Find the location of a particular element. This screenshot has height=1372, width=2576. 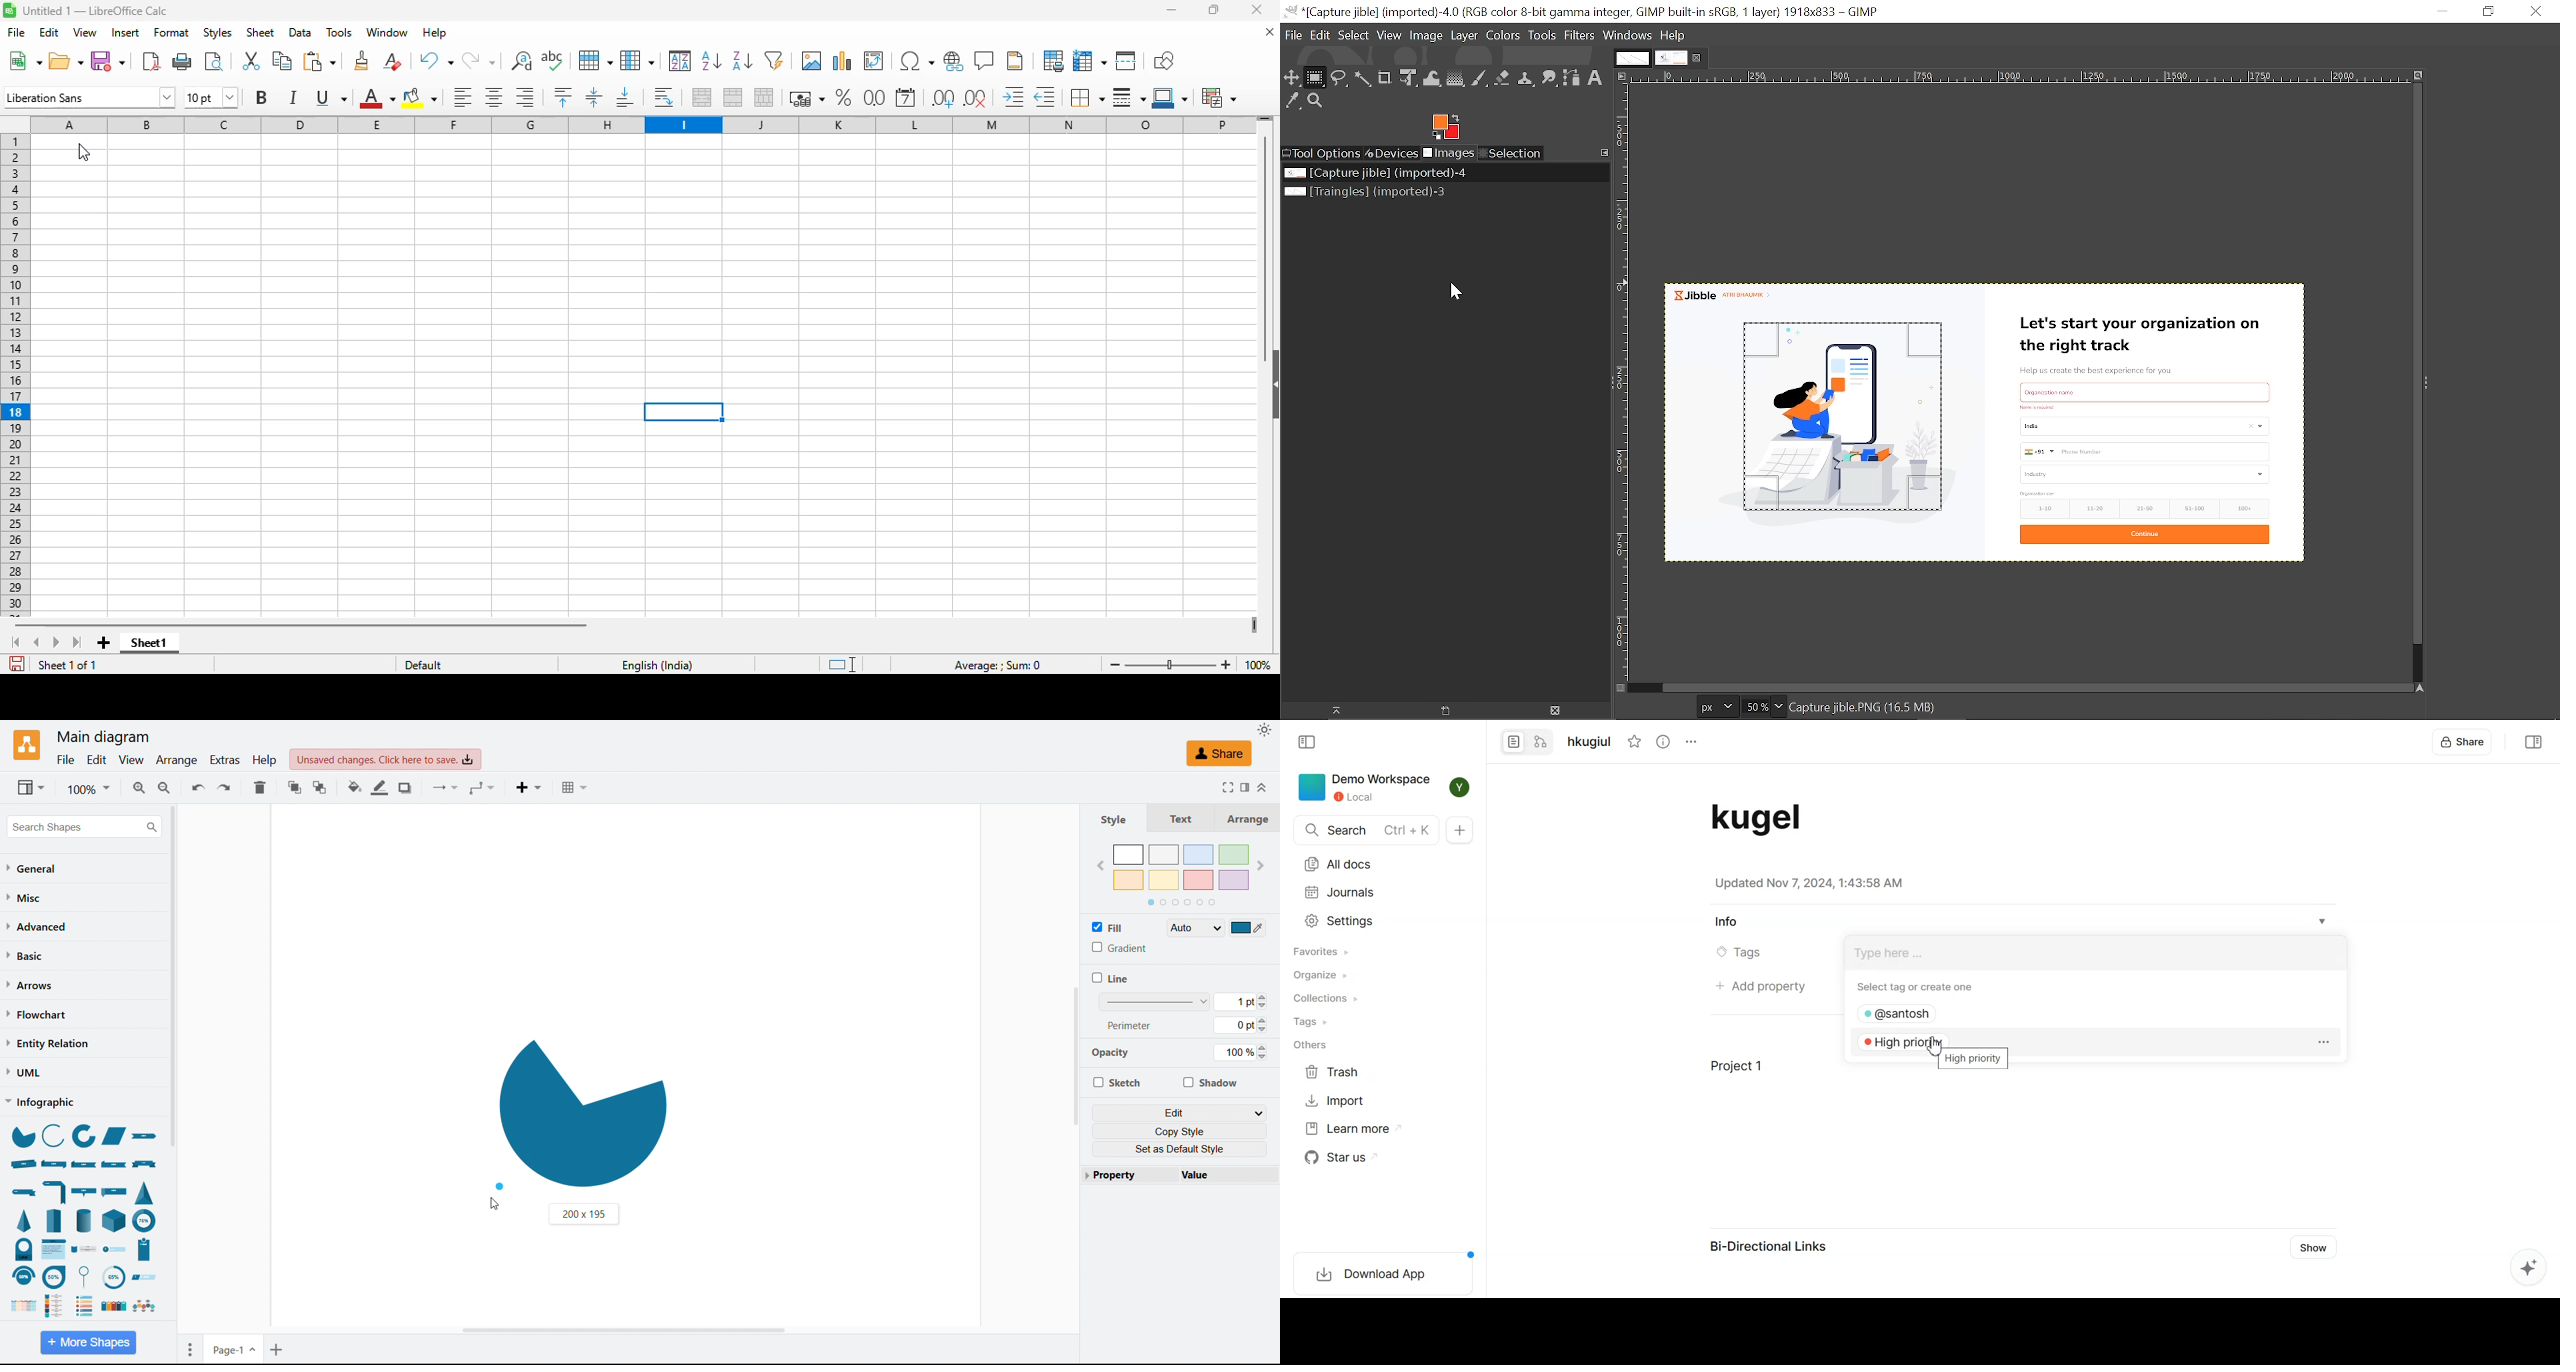

Value  is located at coordinates (1223, 1175).